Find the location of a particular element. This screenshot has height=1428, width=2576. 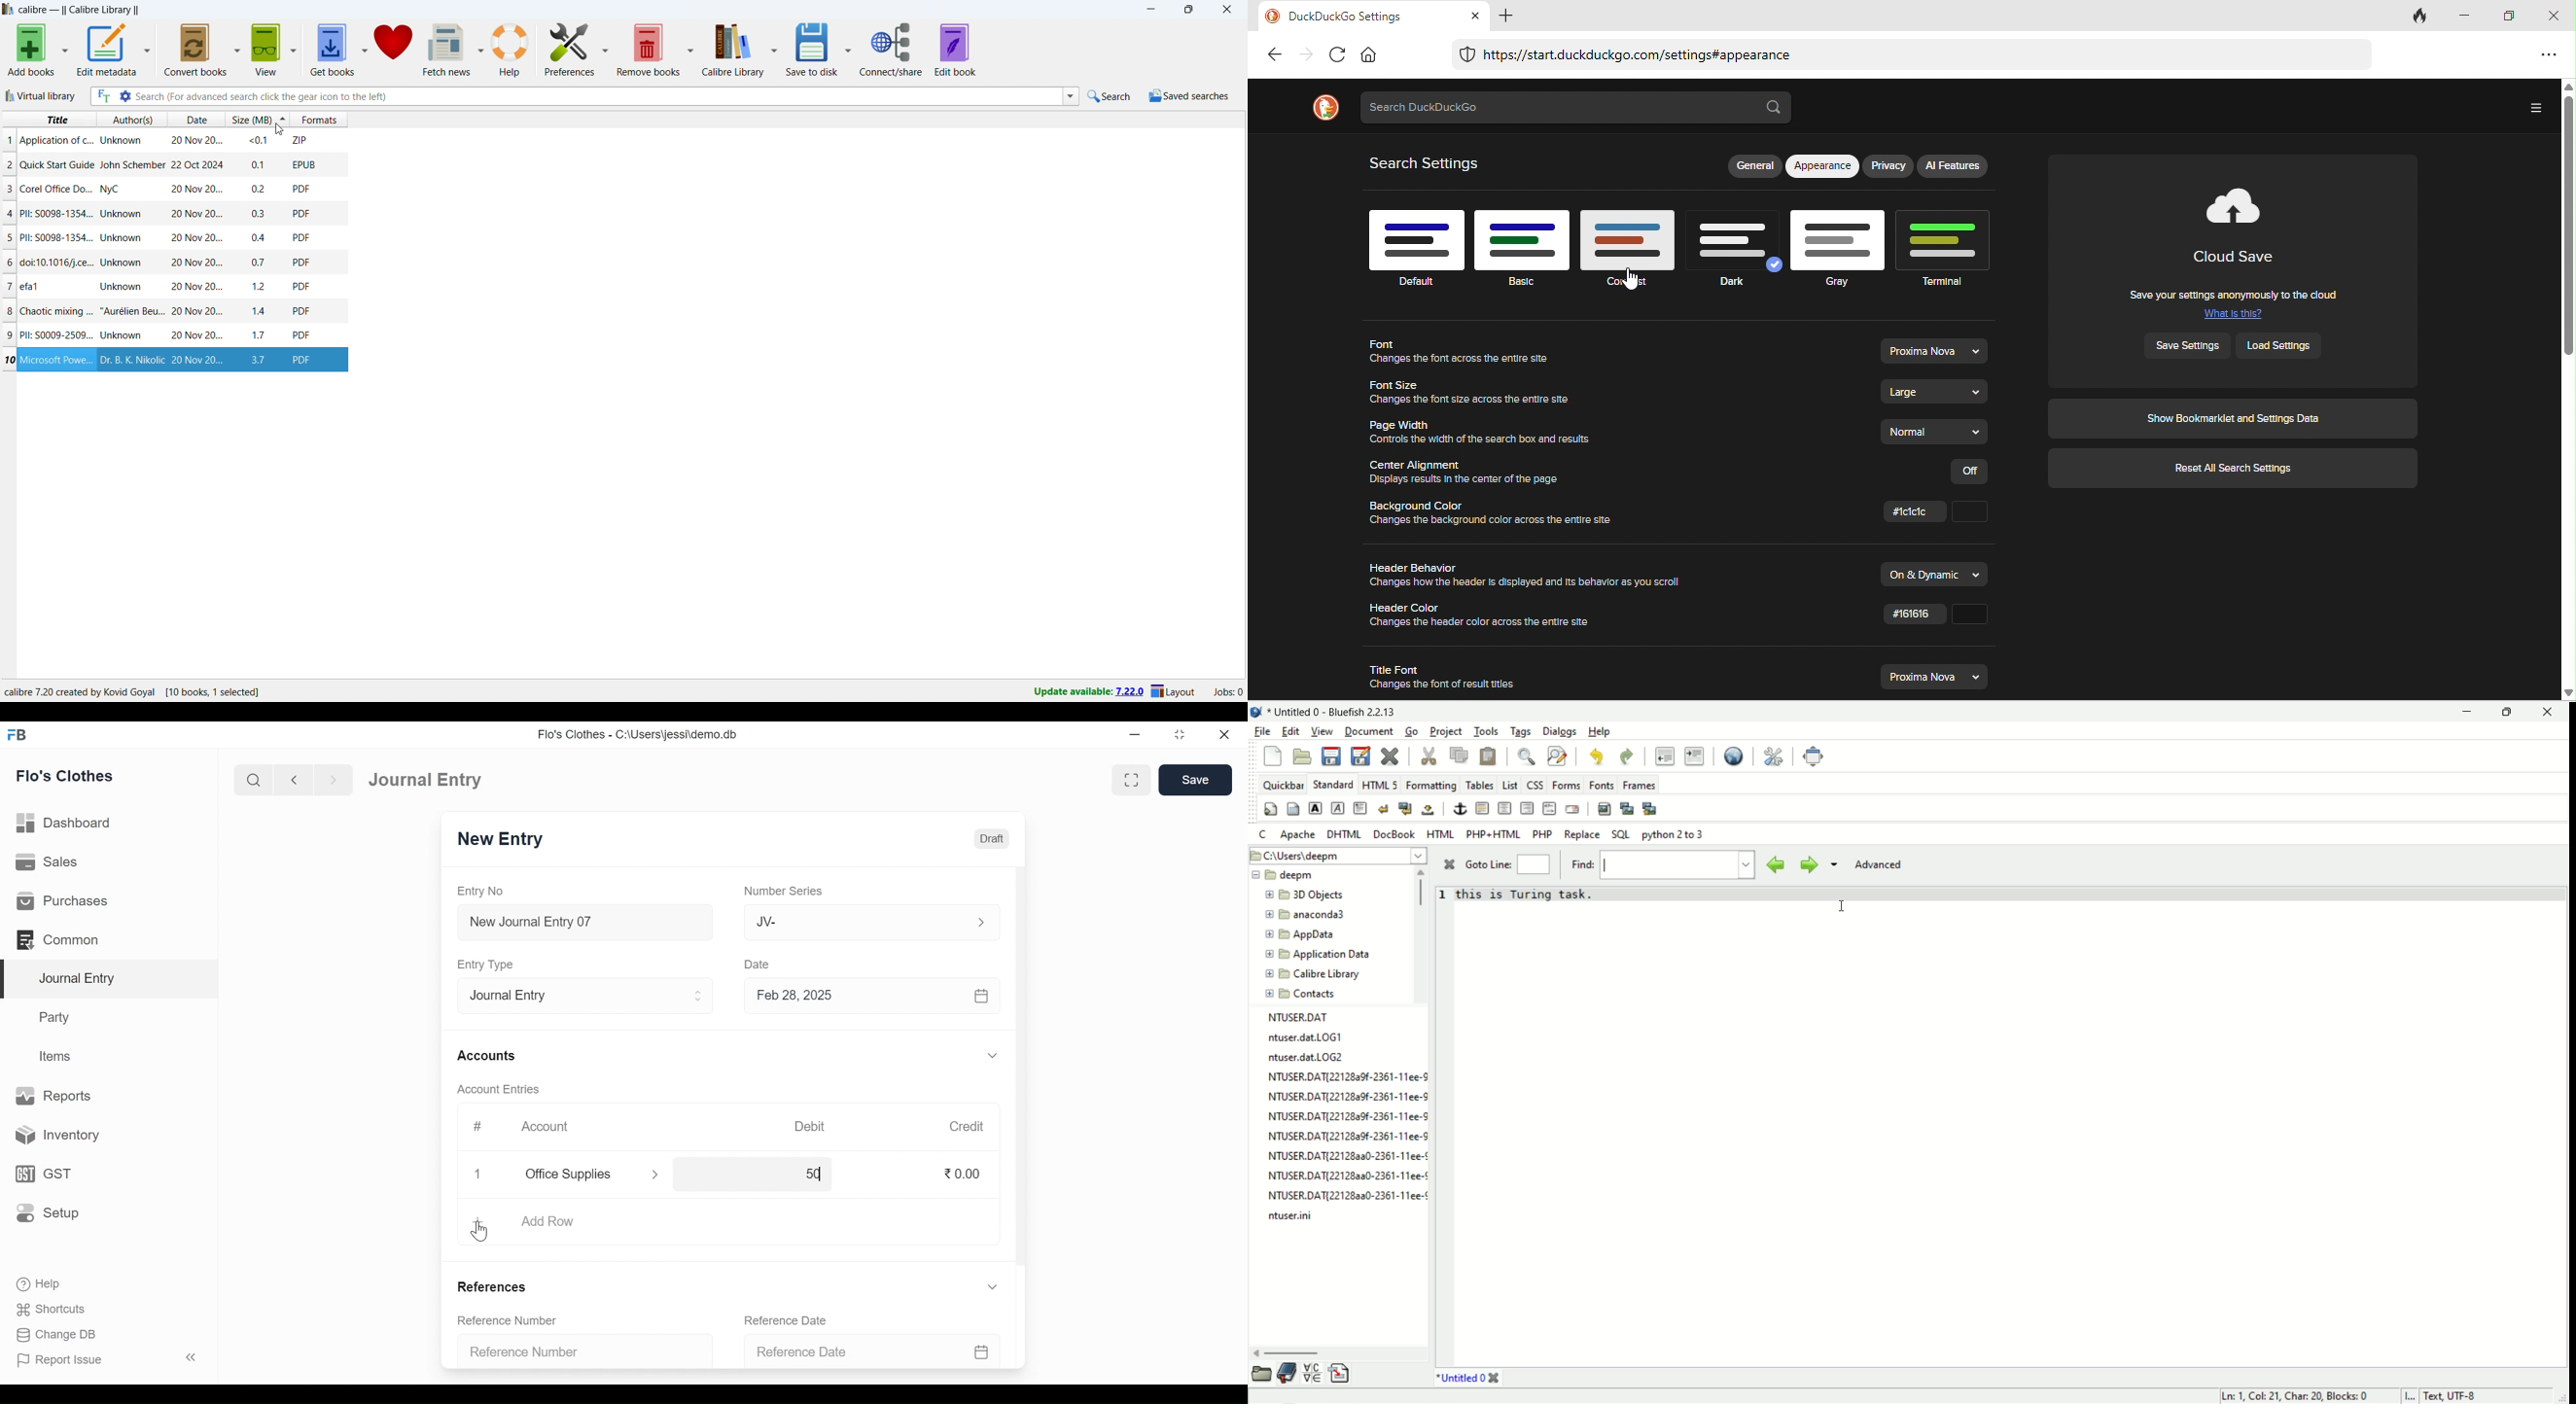

PDF is located at coordinates (302, 309).